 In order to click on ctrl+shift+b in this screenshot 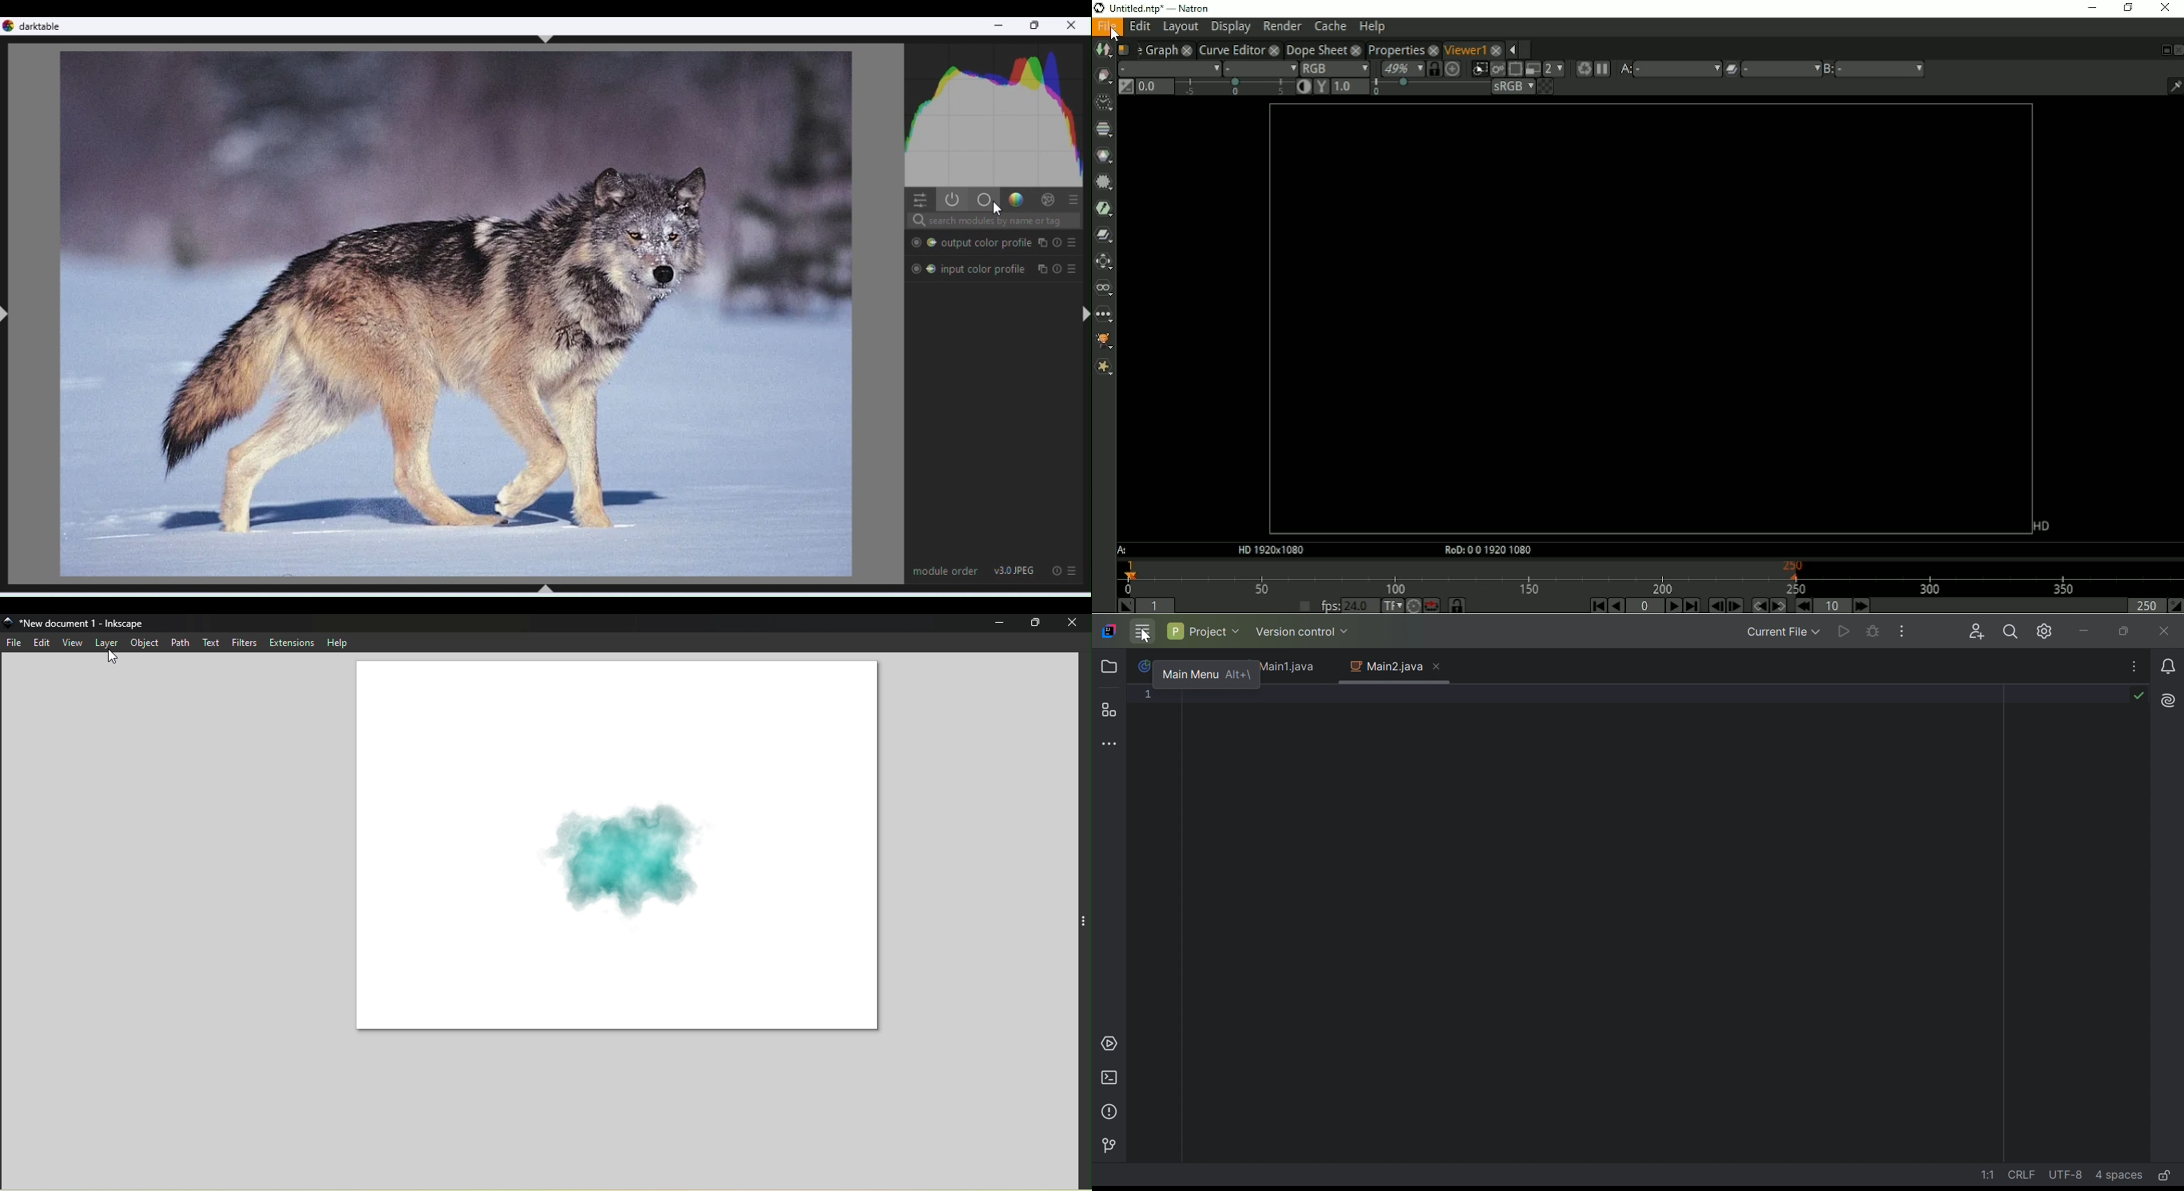, I will do `click(545, 588)`.